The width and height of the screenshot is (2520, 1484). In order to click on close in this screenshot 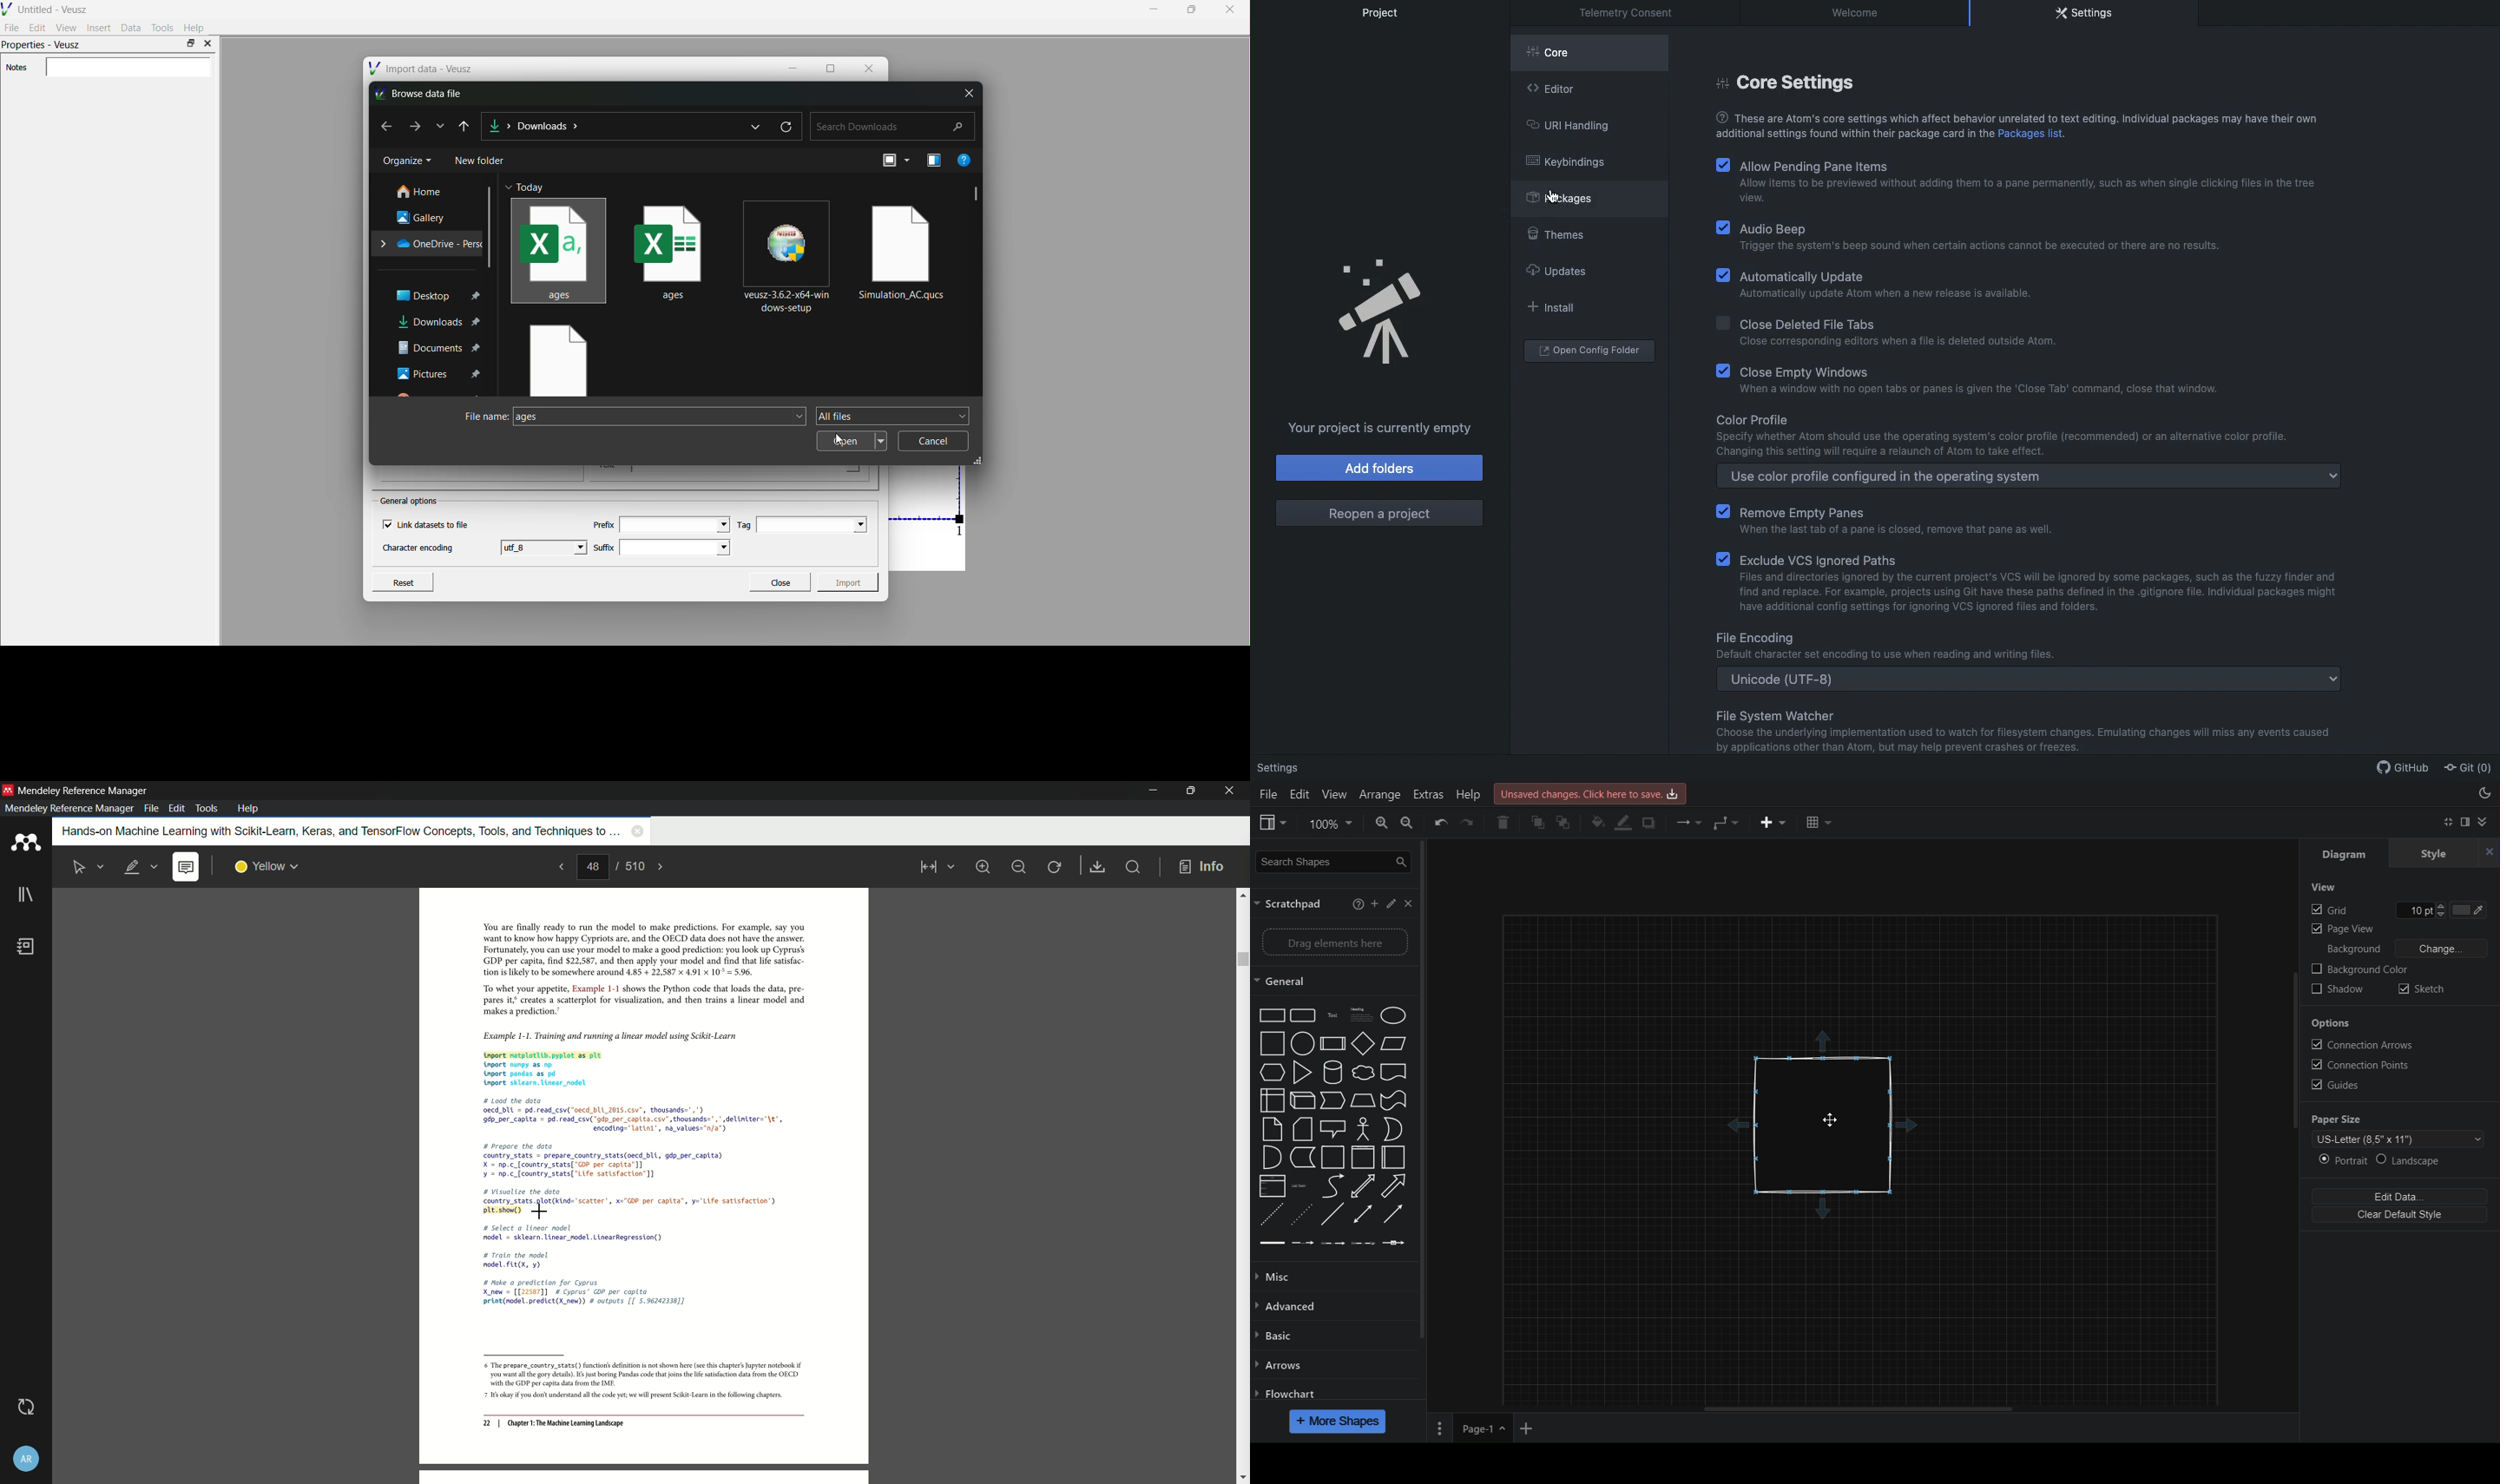, I will do `click(1230, 791)`.